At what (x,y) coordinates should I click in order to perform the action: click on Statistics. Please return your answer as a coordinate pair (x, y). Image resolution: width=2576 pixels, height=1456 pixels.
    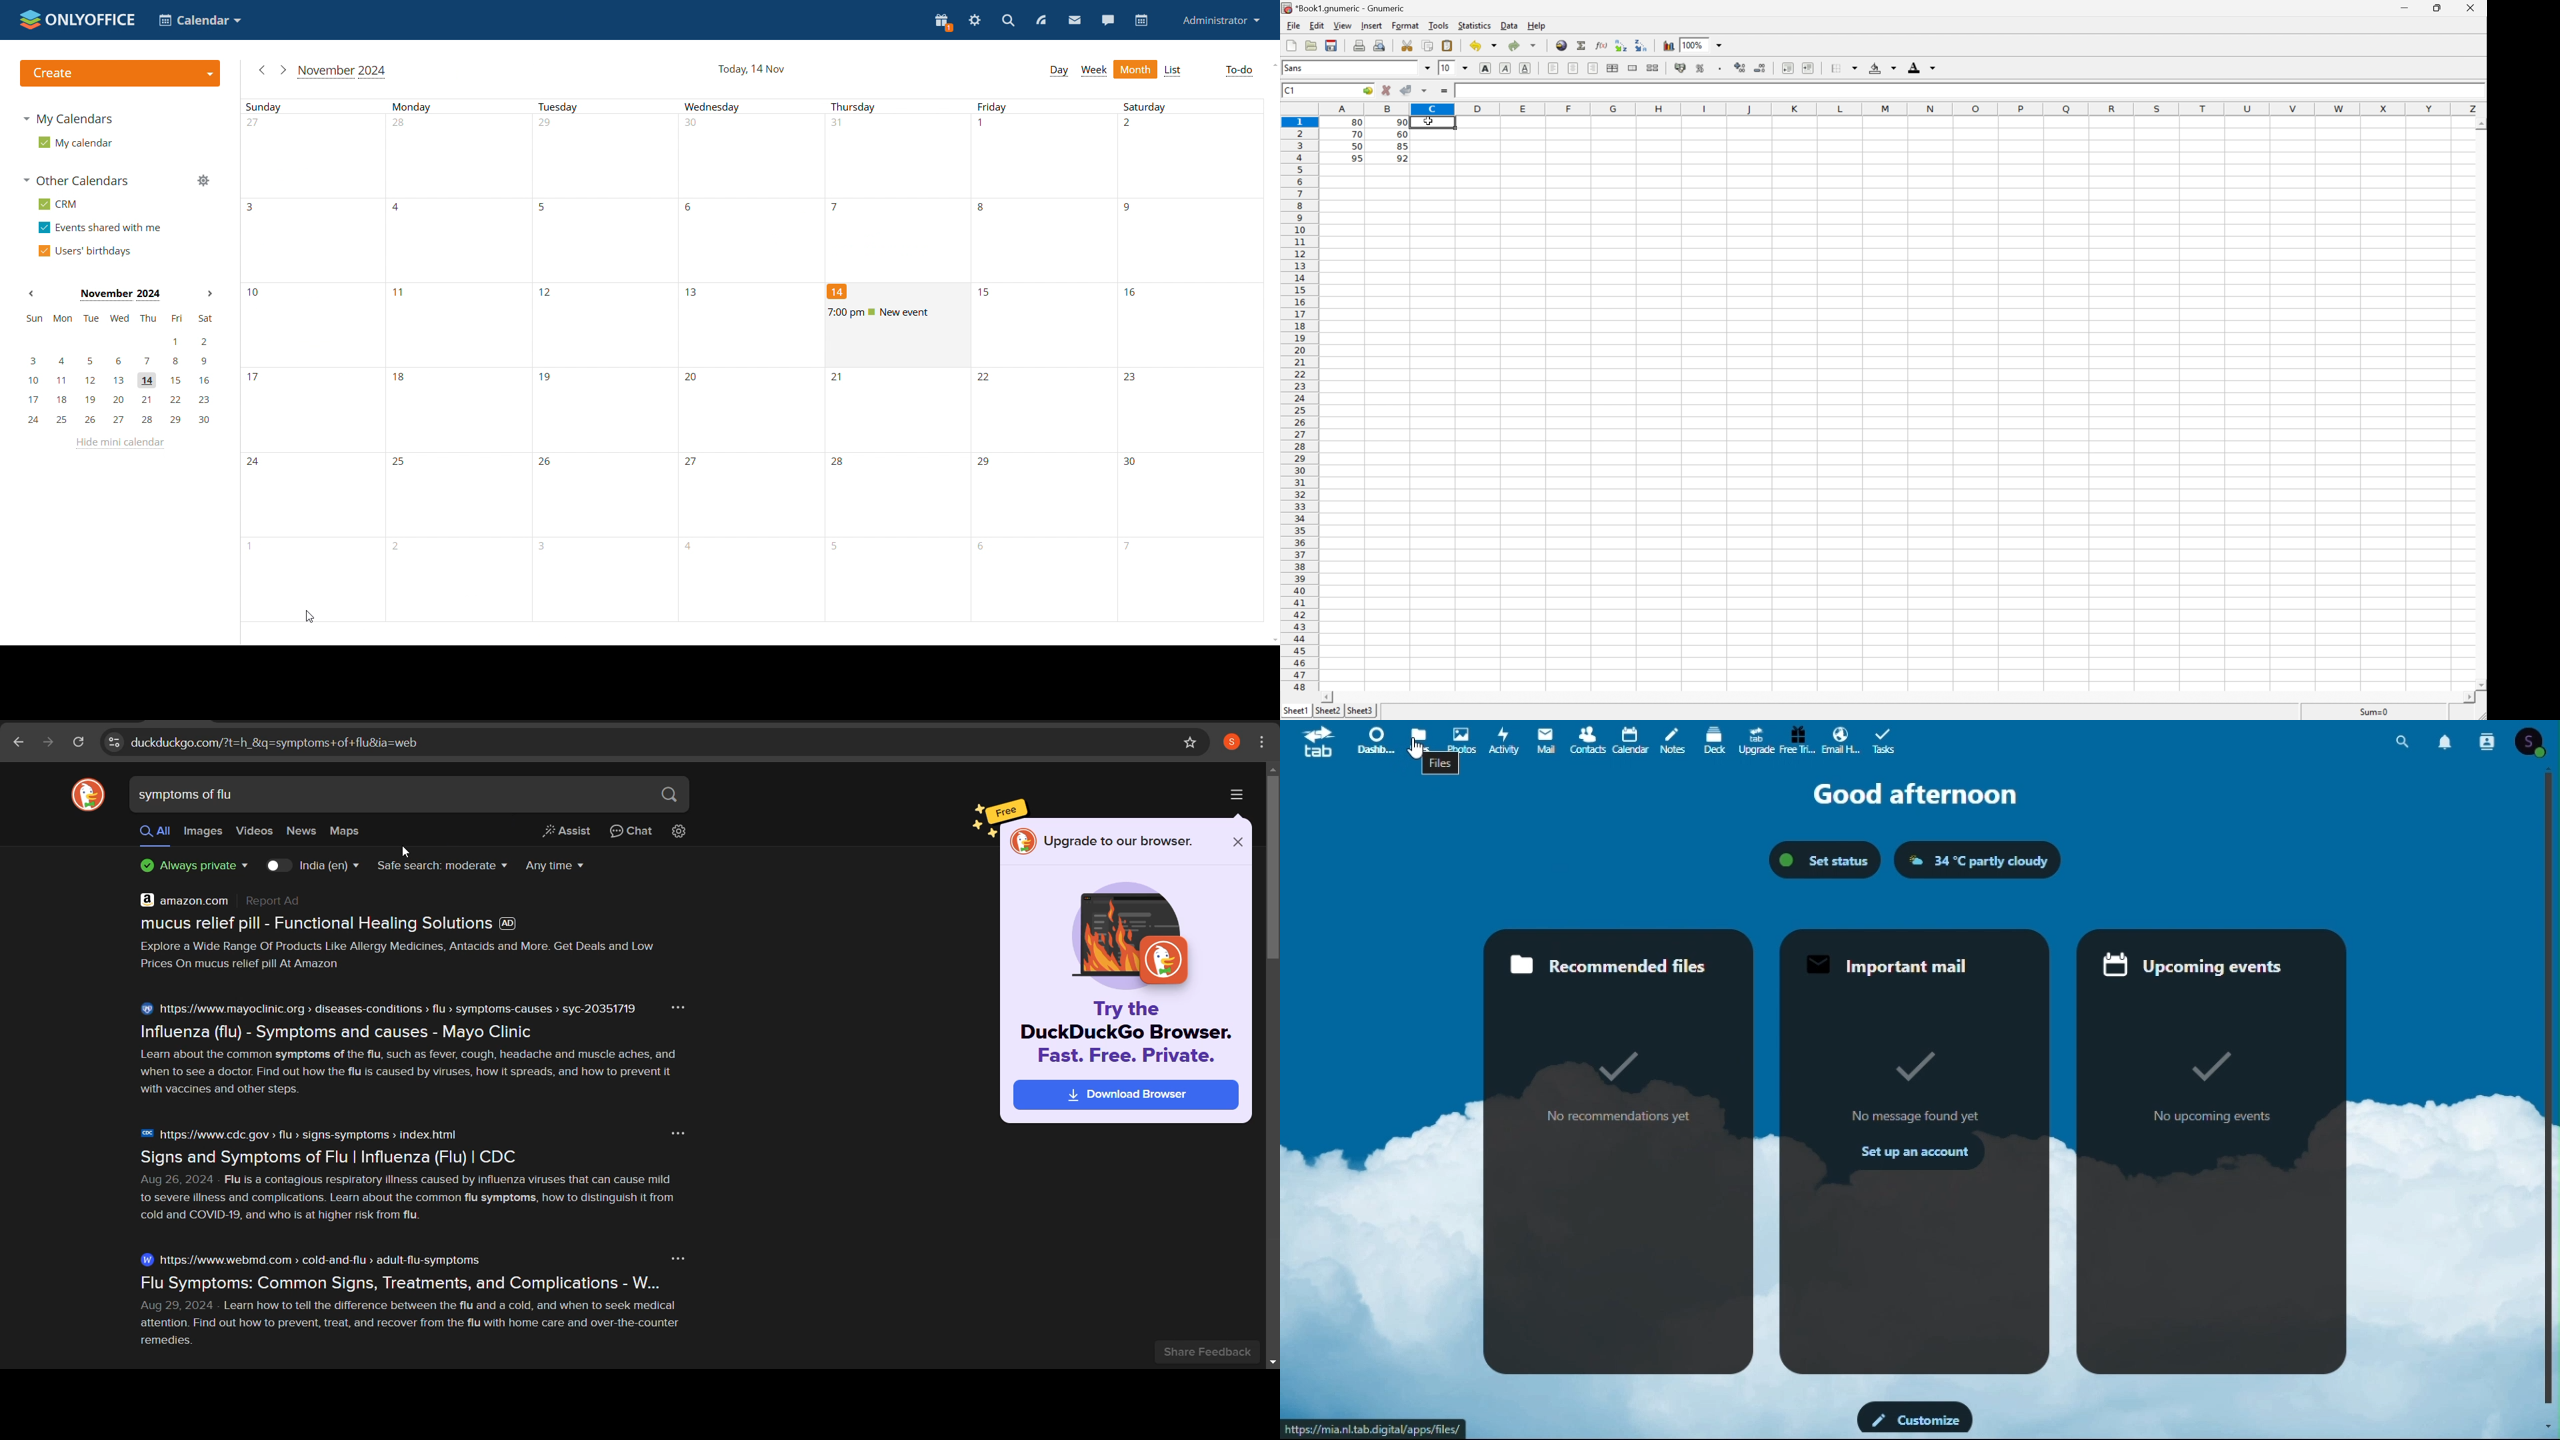
    Looking at the image, I should click on (1476, 26).